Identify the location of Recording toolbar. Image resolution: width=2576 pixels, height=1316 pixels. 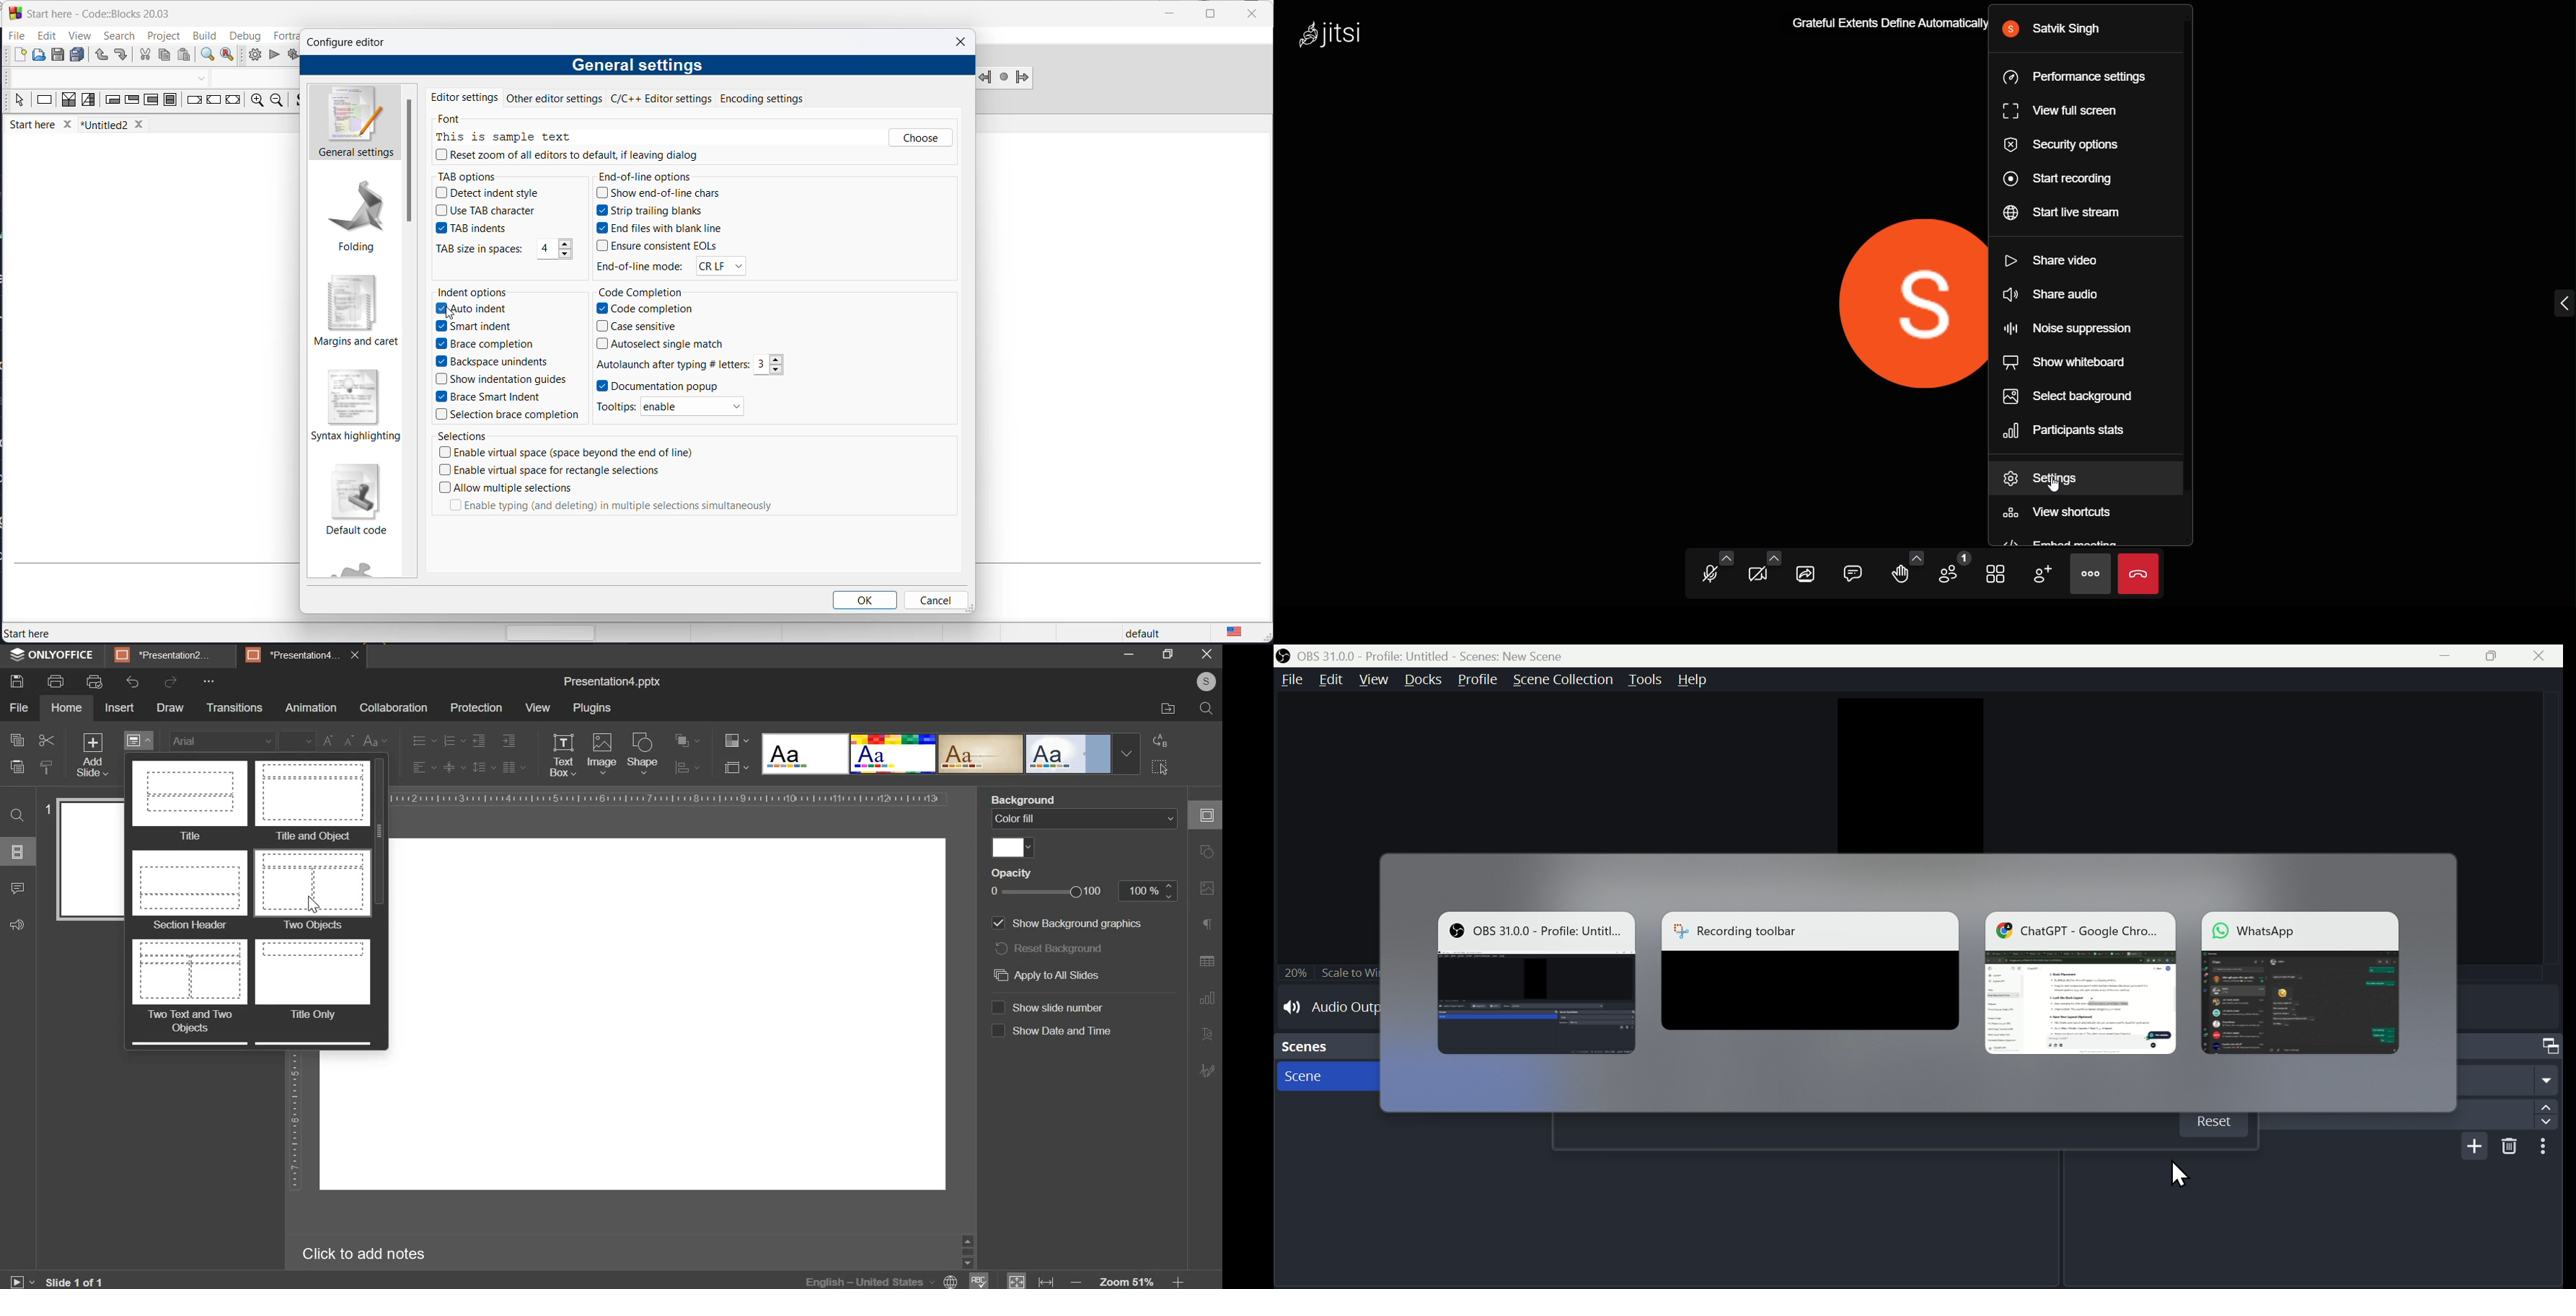
(1811, 973).